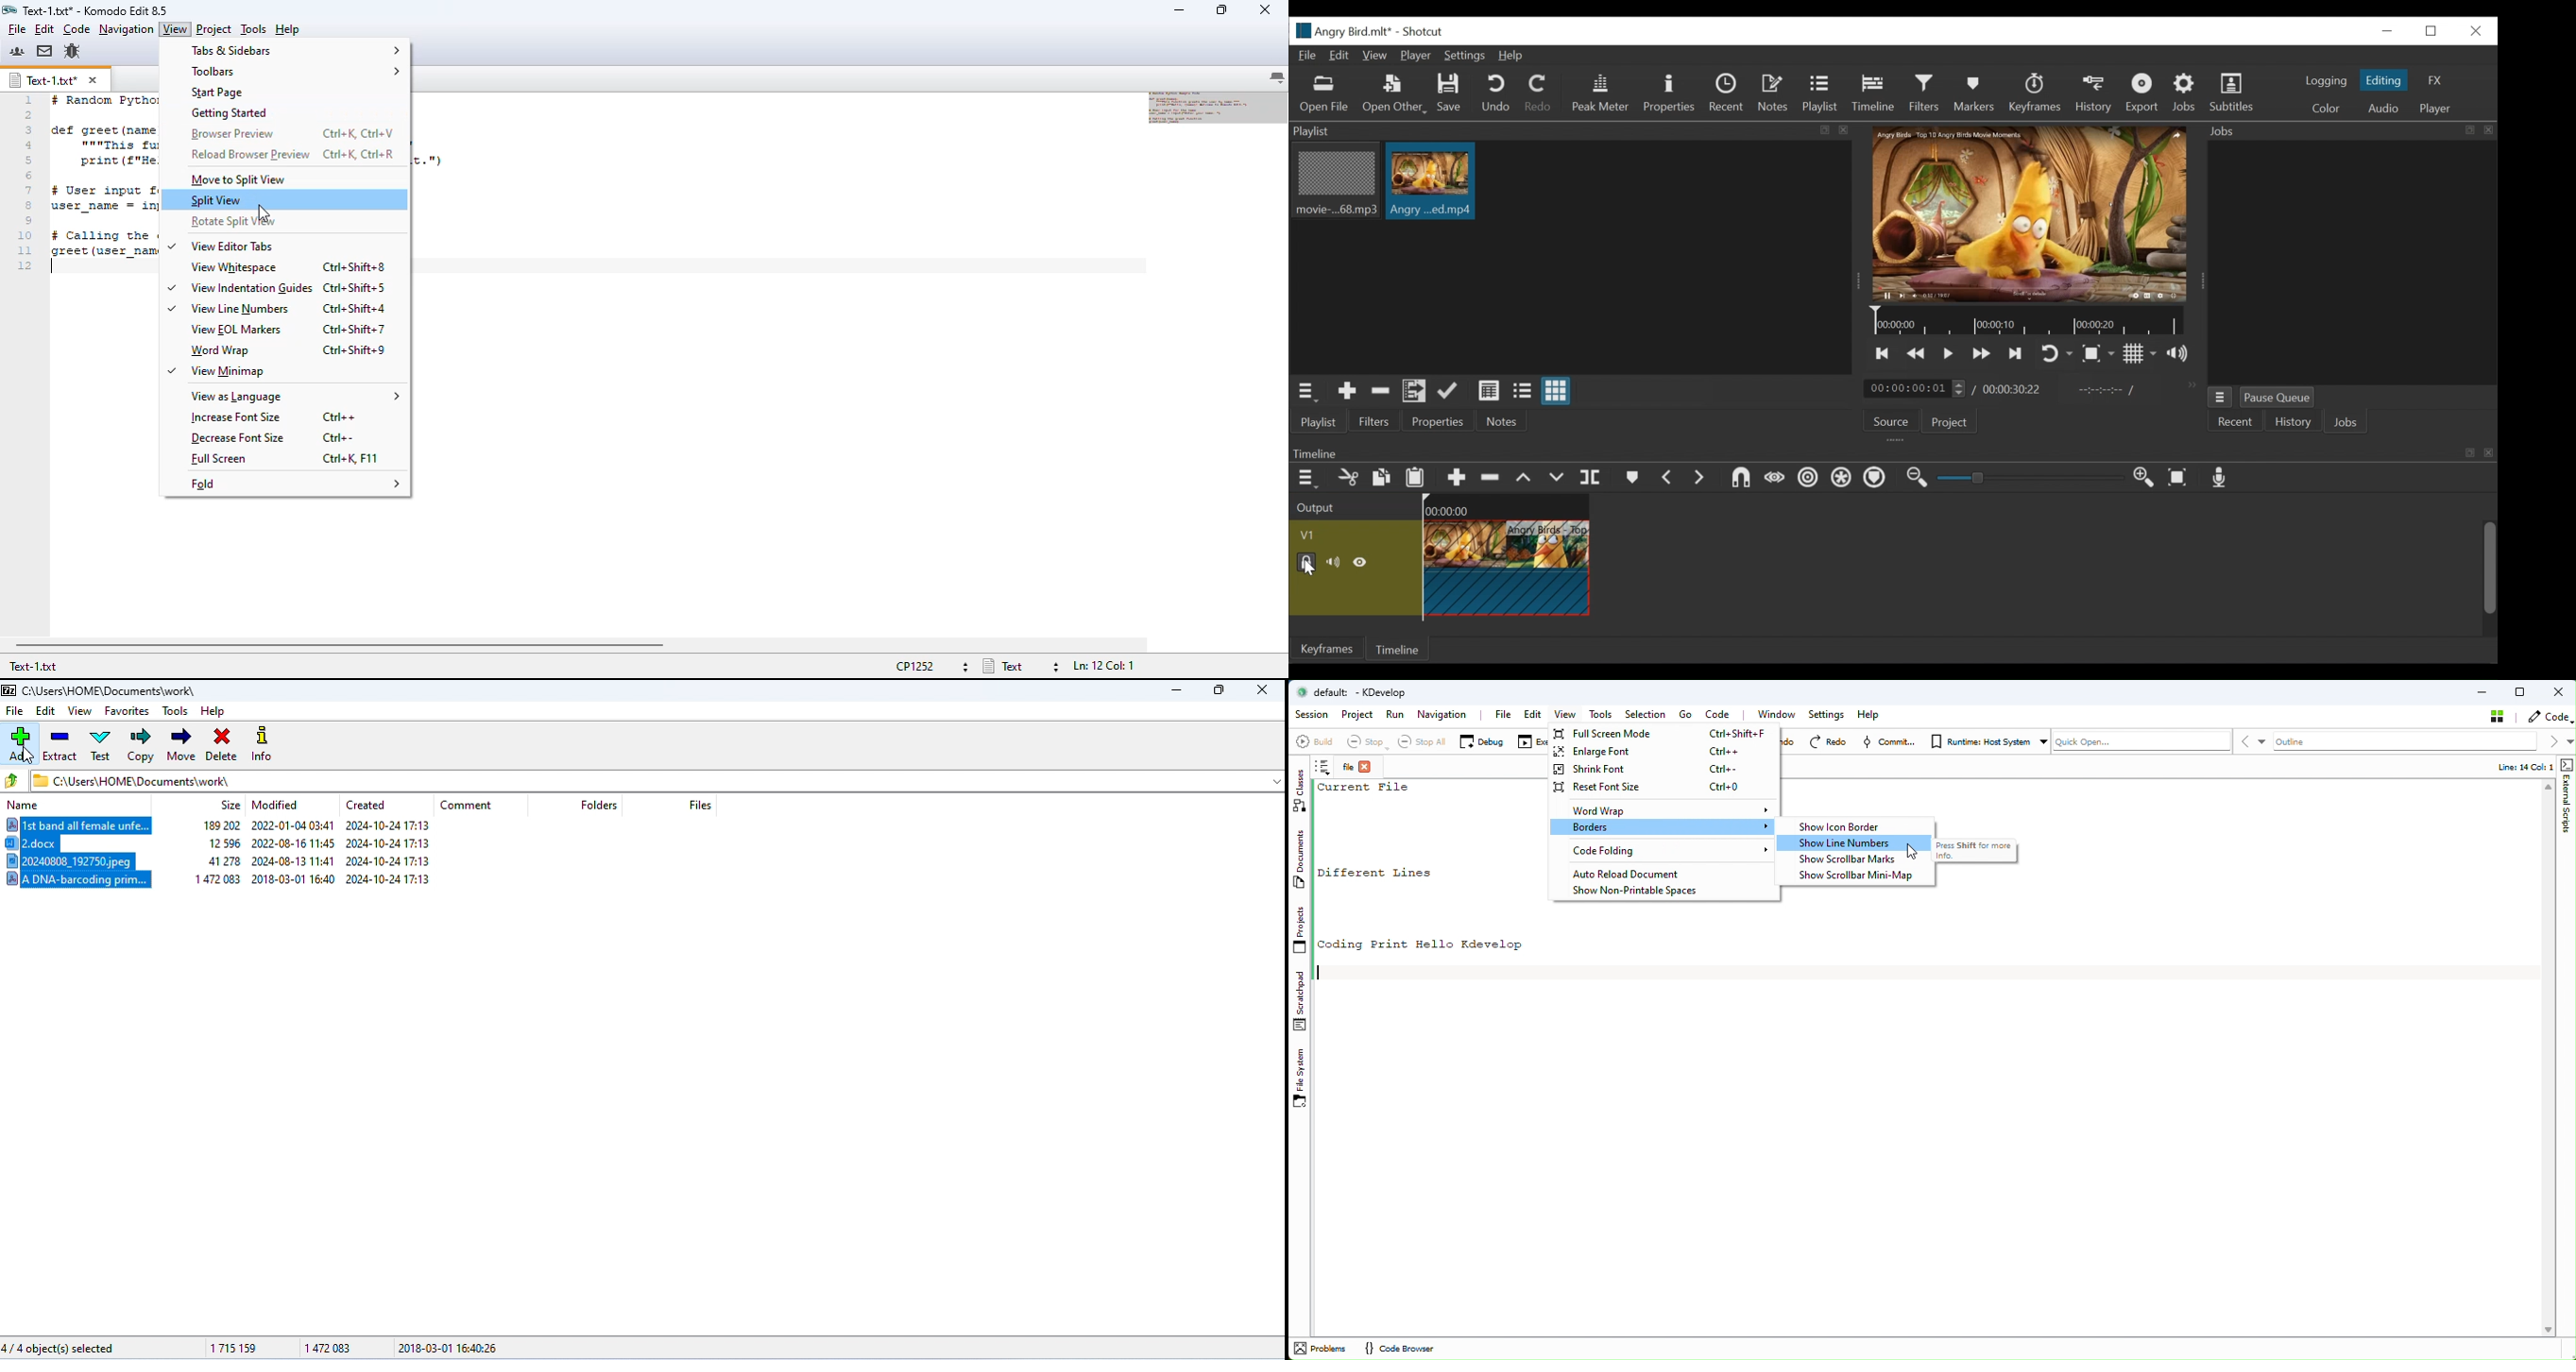 The width and height of the screenshot is (2576, 1372). What do you see at coordinates (1376, 56) in the screenshot?
I see `View` at bounding box center [1376, 56].